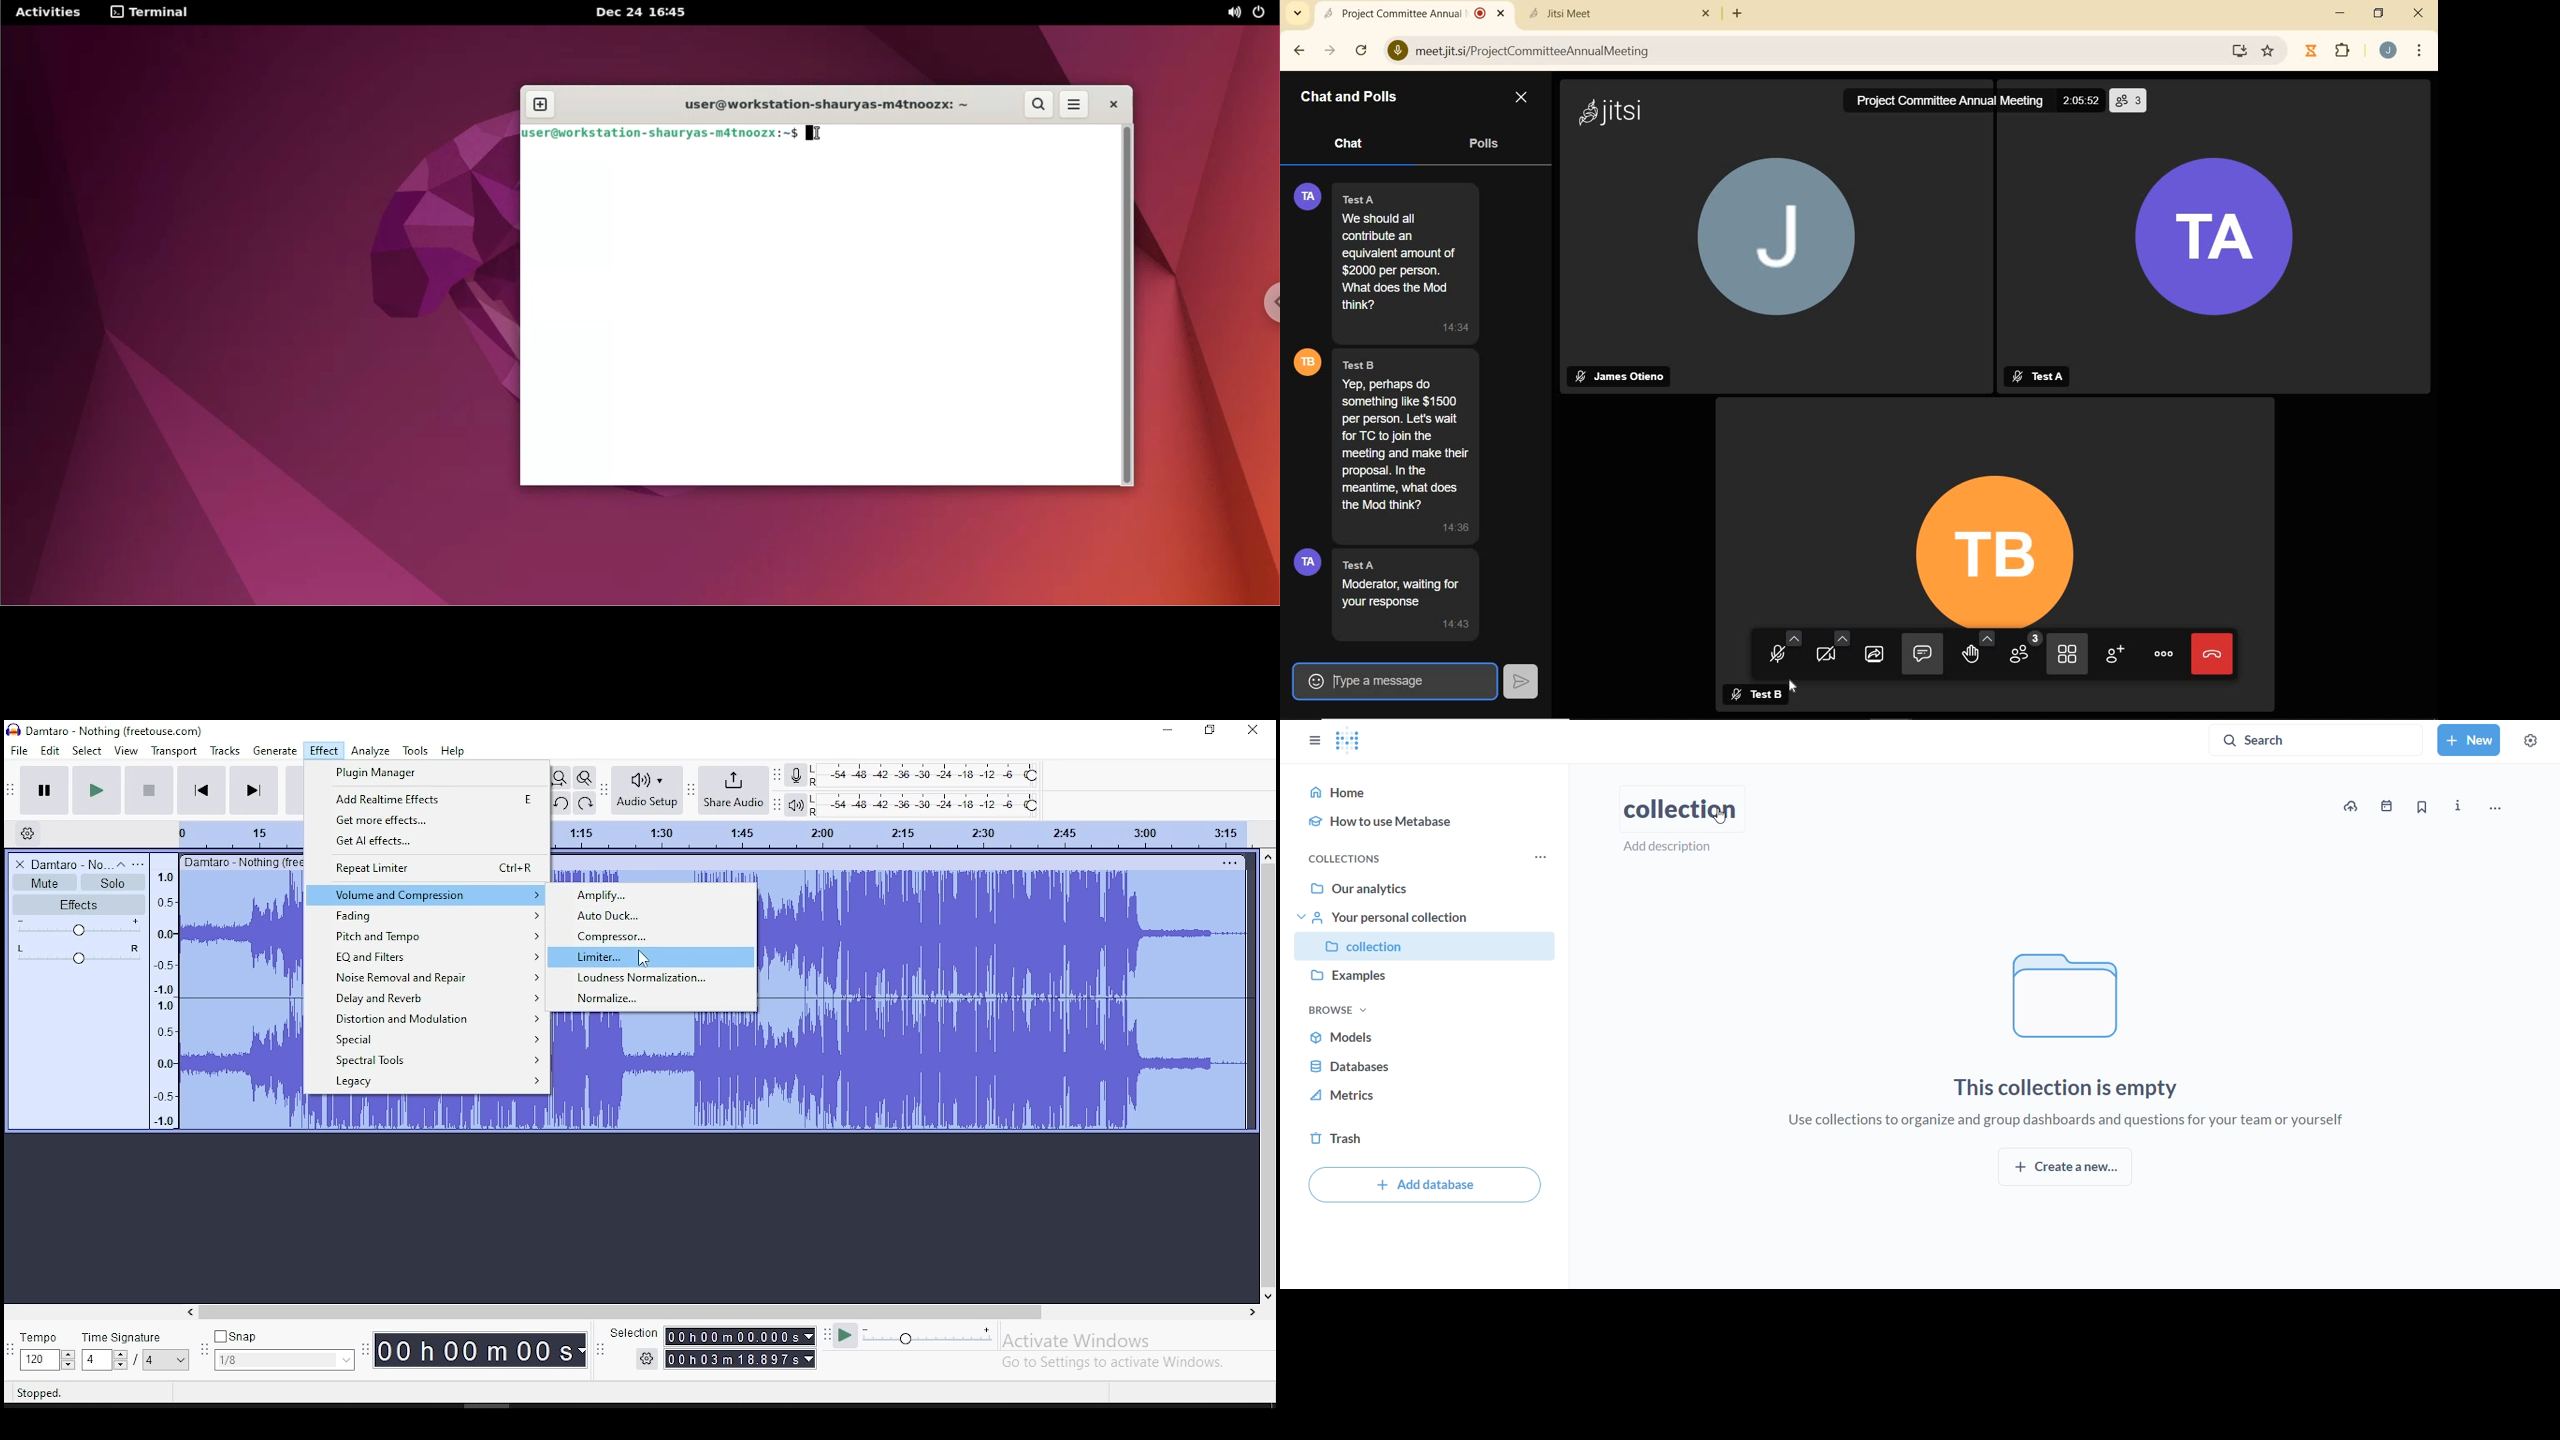 This screenshot has width=2576, height=1456. What do you see at coordinates (427, 978) in the screenshot?
I see `noise removal and repair` at bounding box center [427, 978].